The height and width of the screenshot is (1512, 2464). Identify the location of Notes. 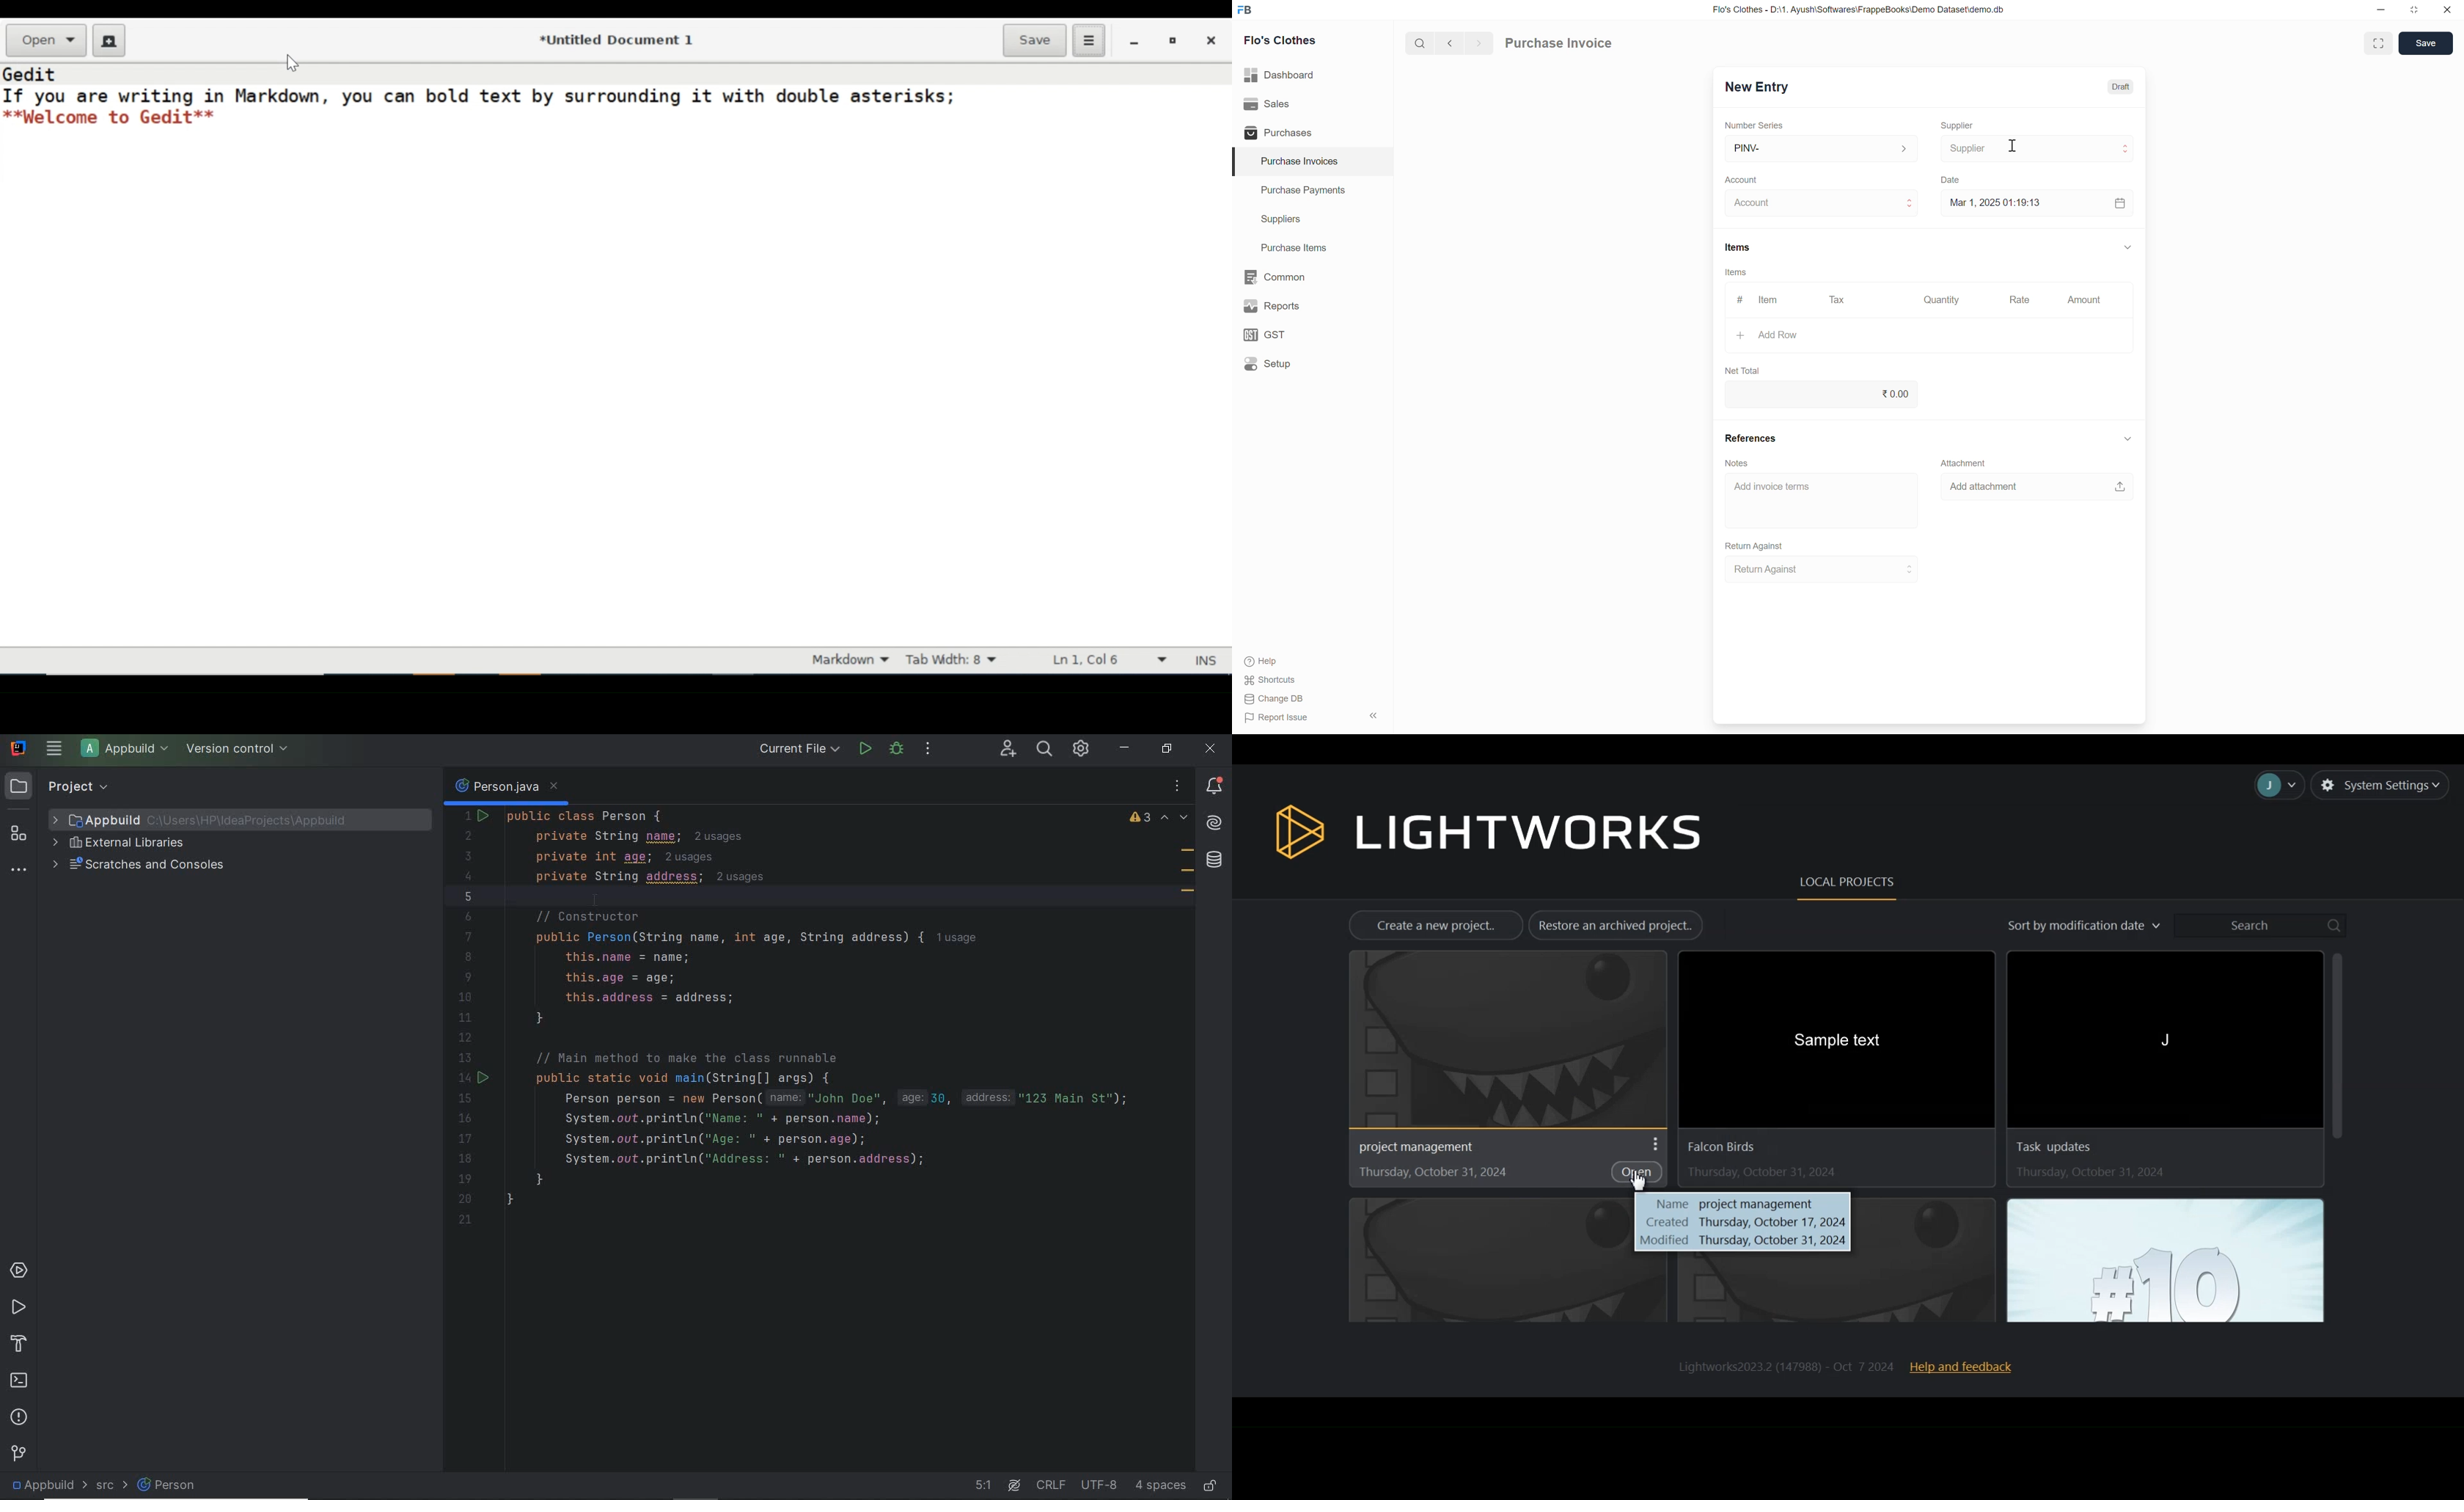
(1739, 464).